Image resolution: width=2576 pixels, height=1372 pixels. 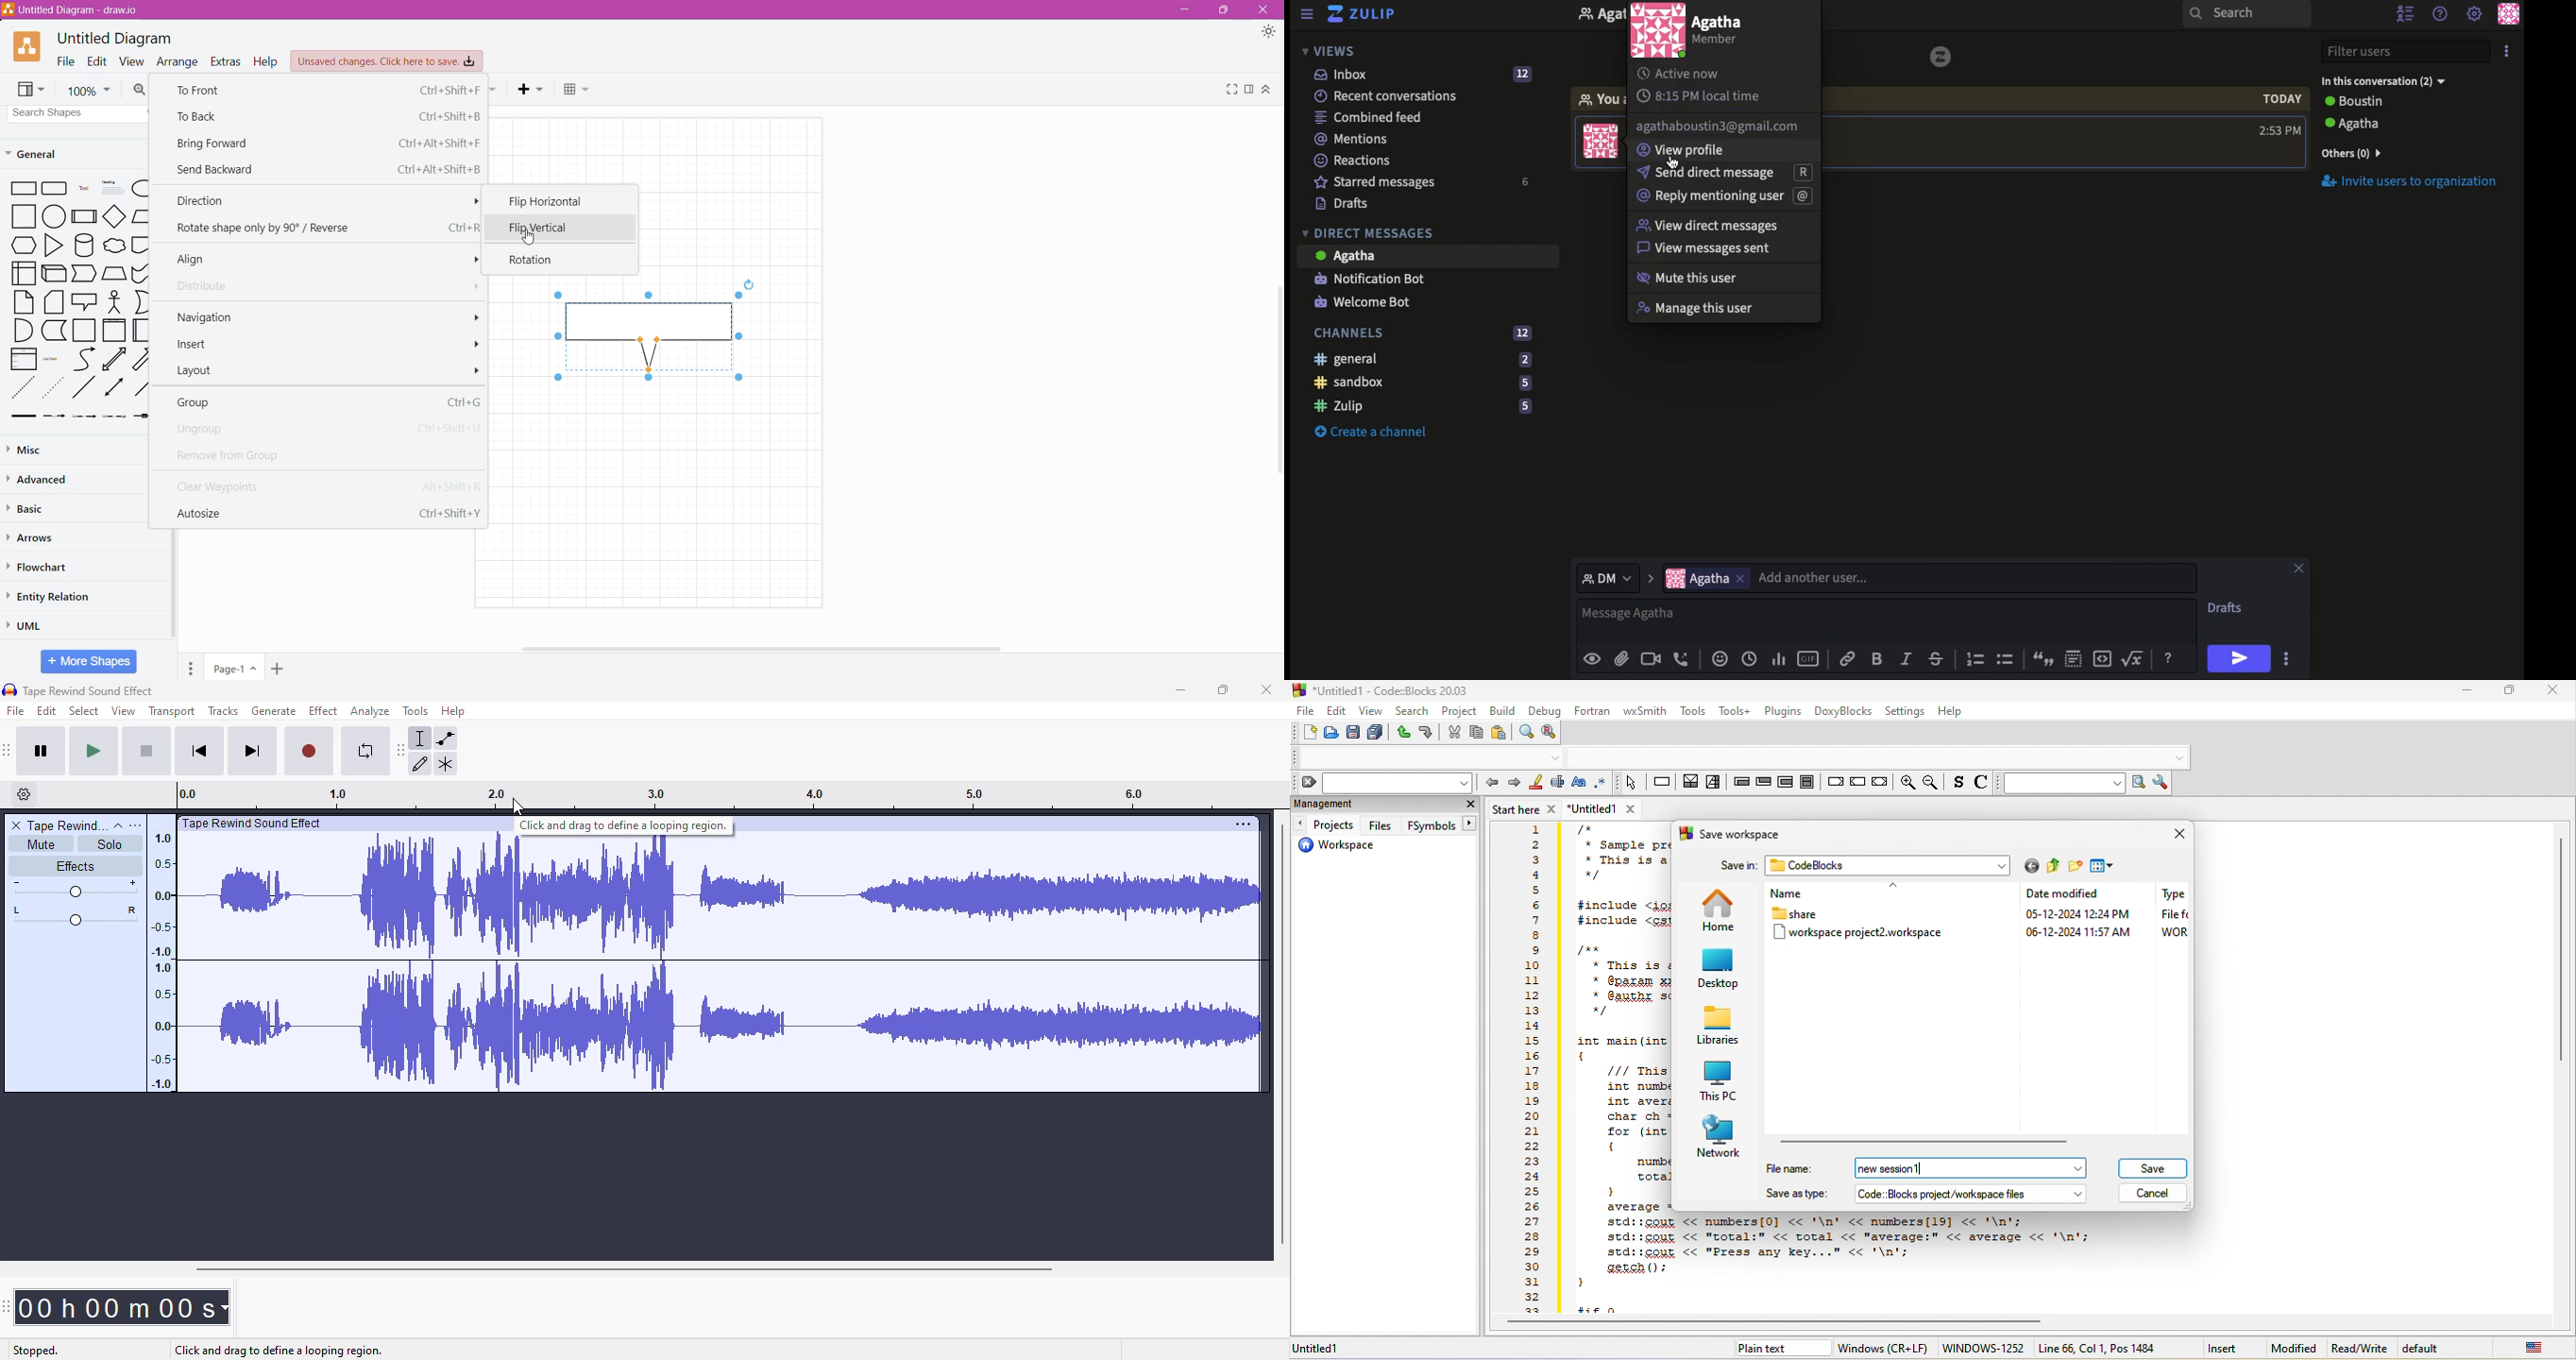 I want to click on Text box, so click(x=1887, y=620).